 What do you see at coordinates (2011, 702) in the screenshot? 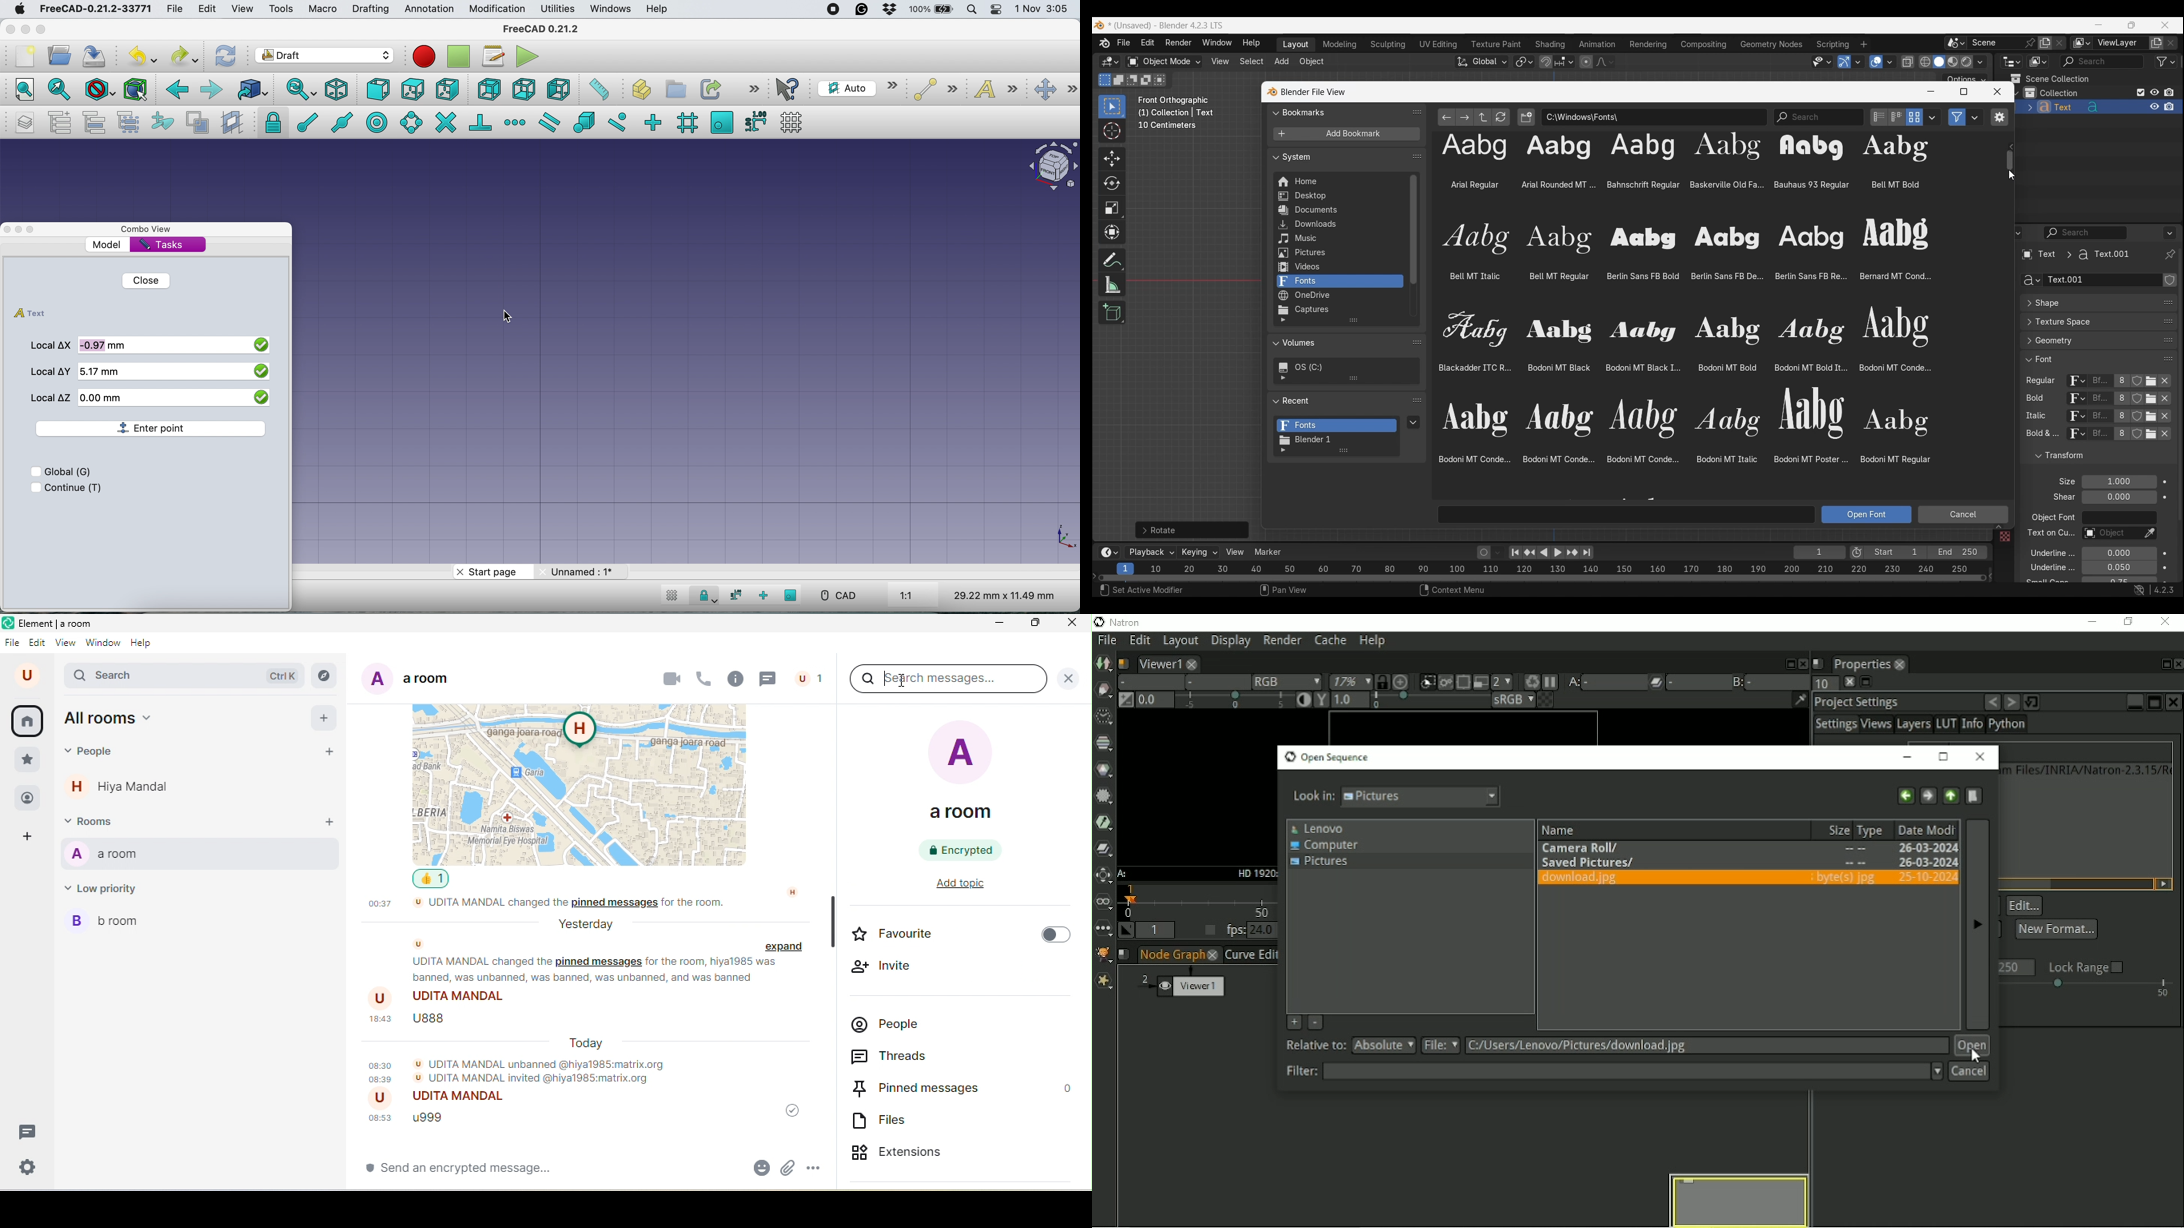
I see `Redo` at bounding box center [2011, 702].